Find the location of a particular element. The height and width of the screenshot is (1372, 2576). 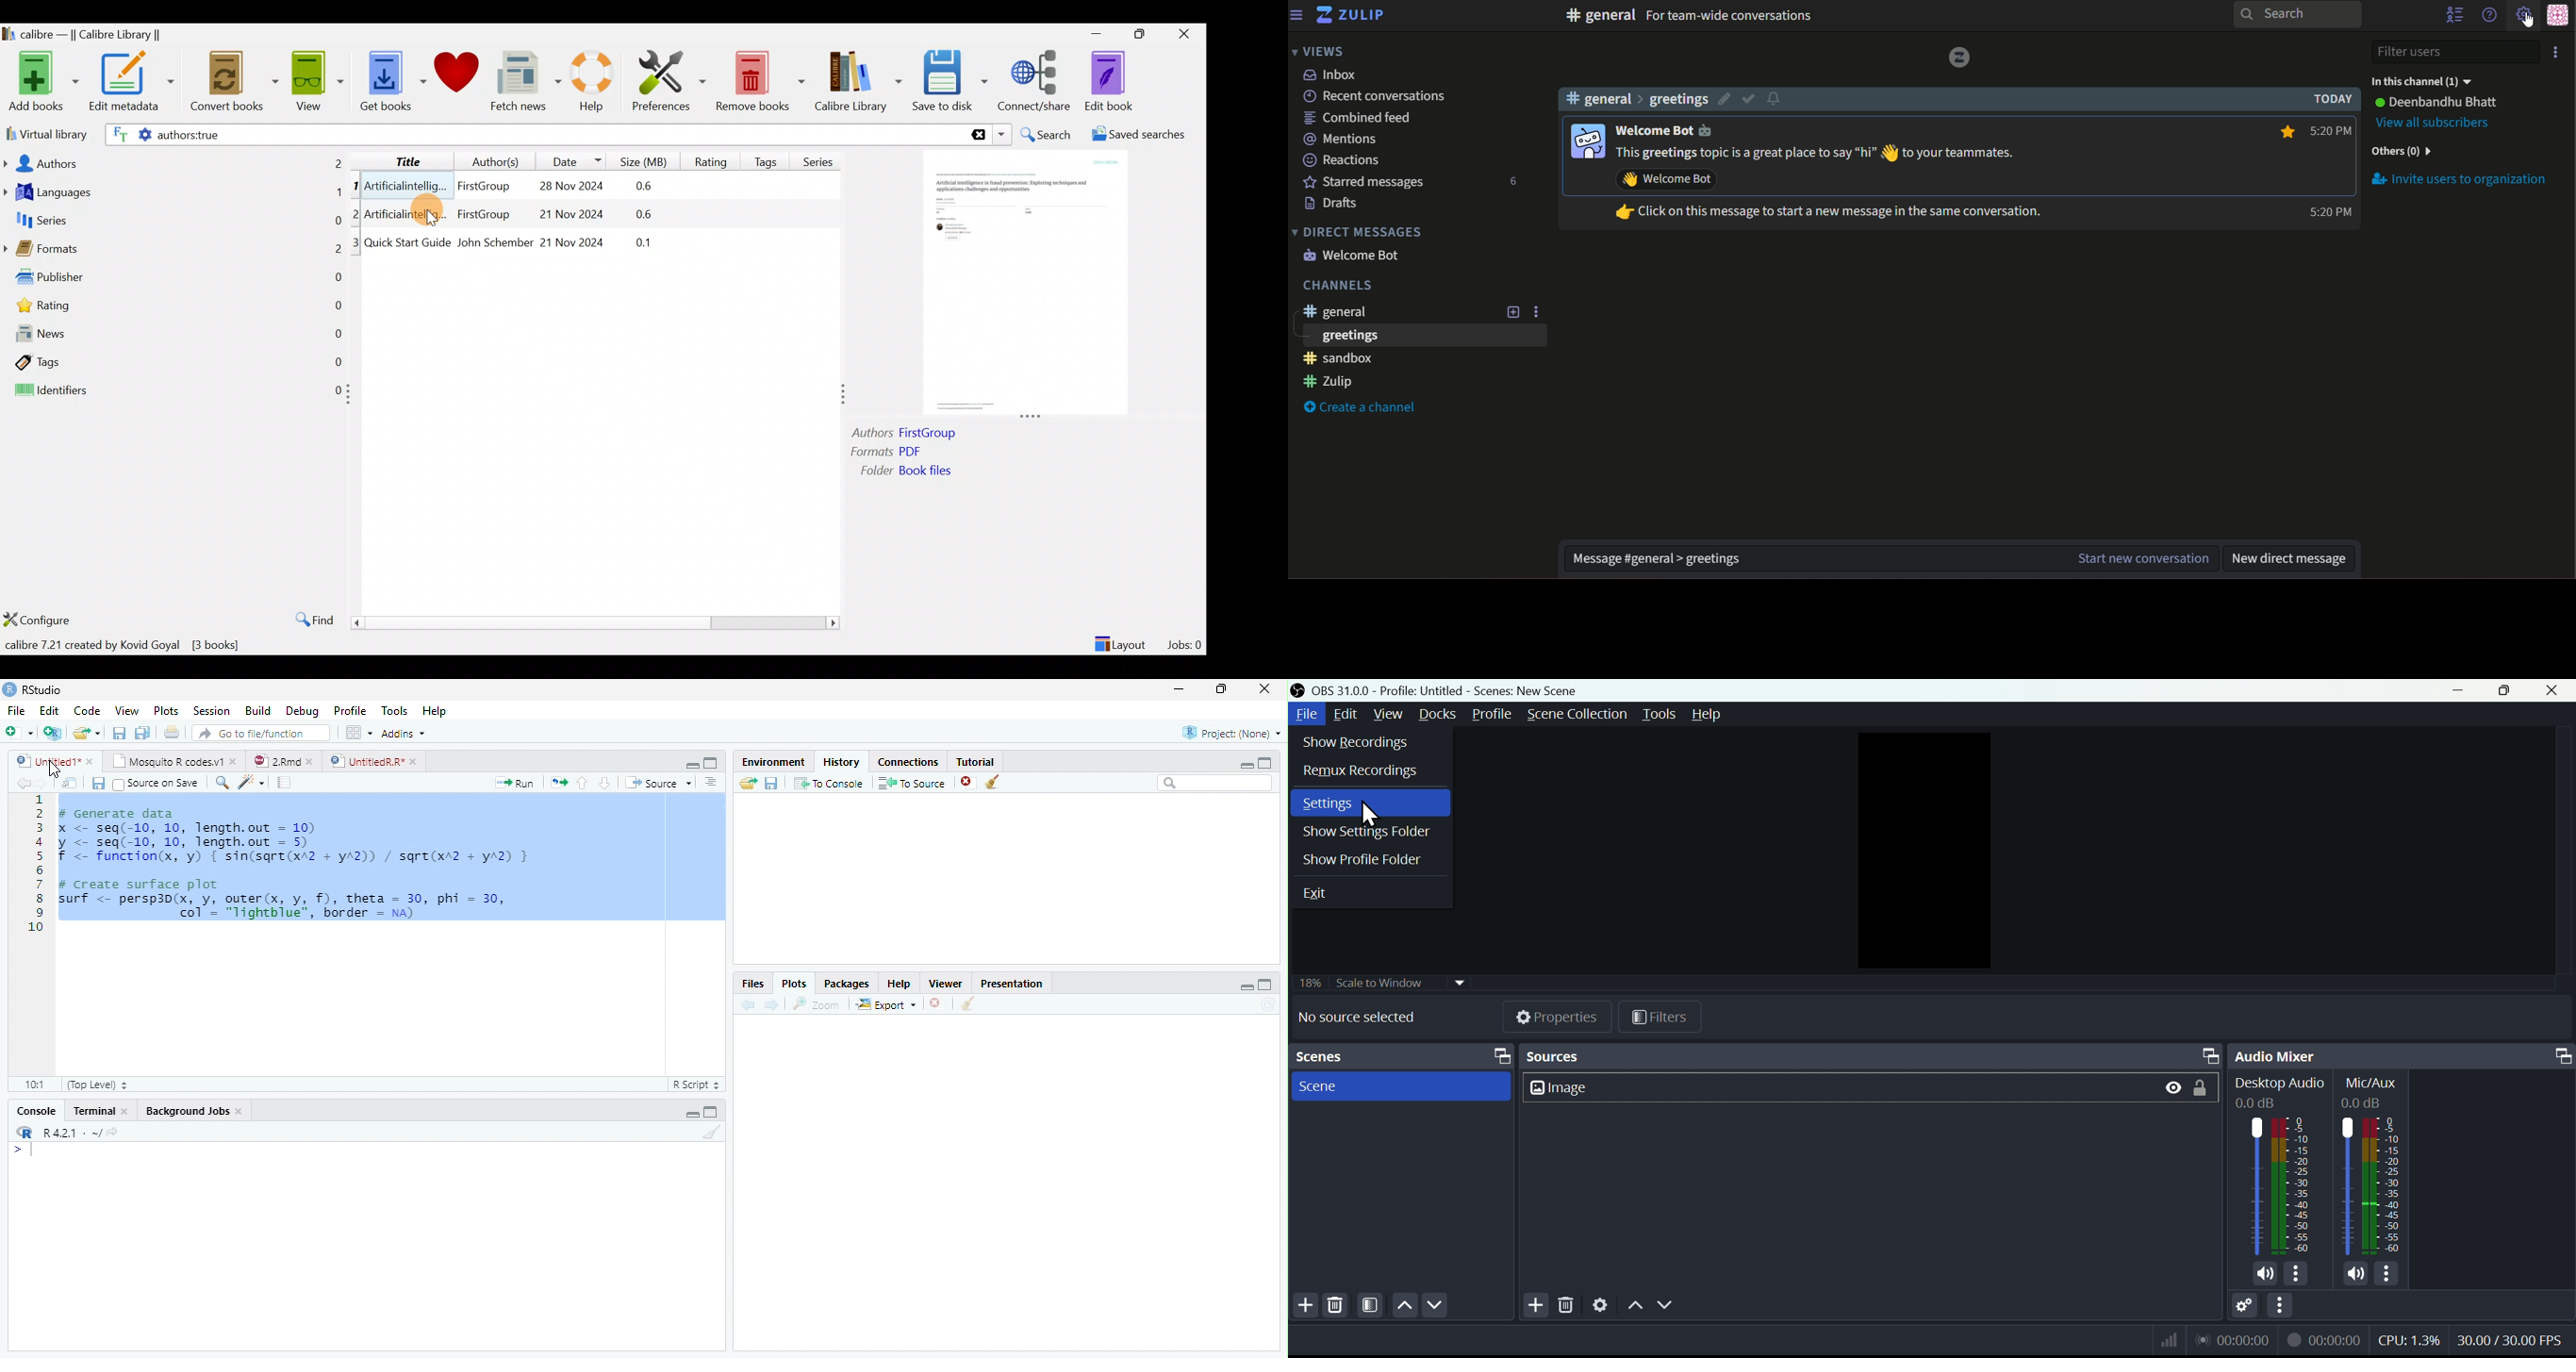

1:1 is located at coordinates (35, 1085).